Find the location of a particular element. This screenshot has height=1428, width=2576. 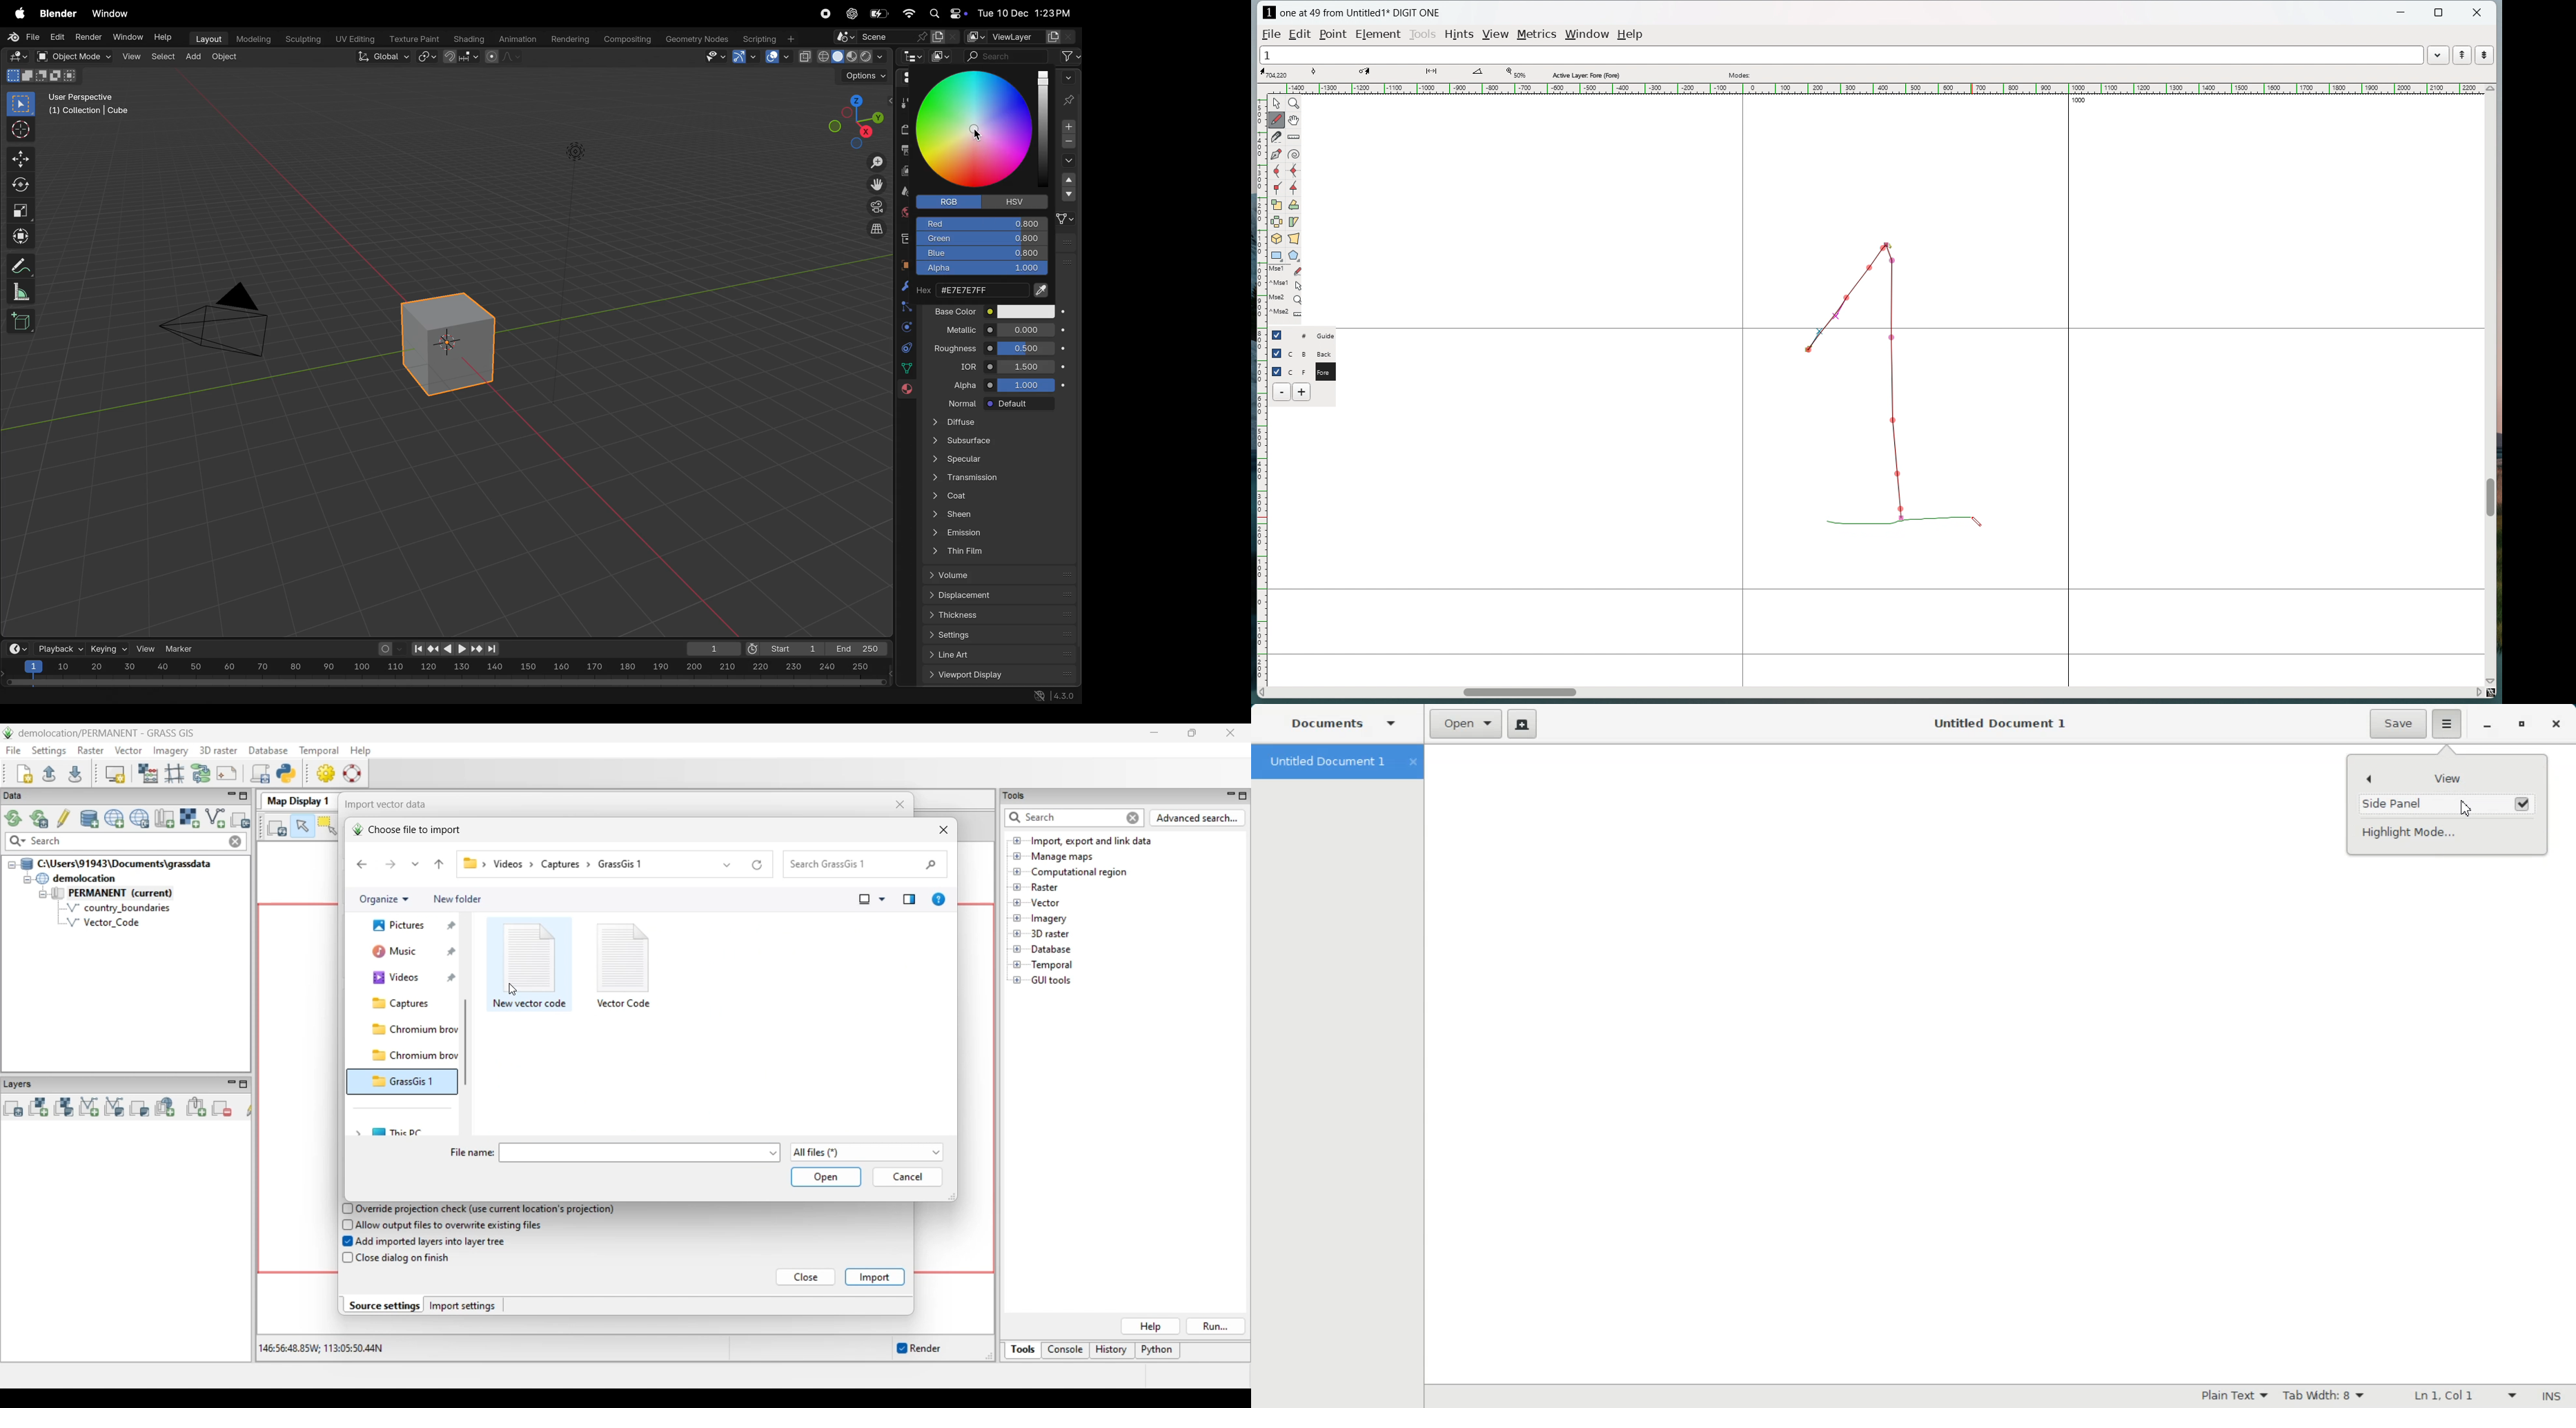

1.400 is located at coordinates (1029, 366).